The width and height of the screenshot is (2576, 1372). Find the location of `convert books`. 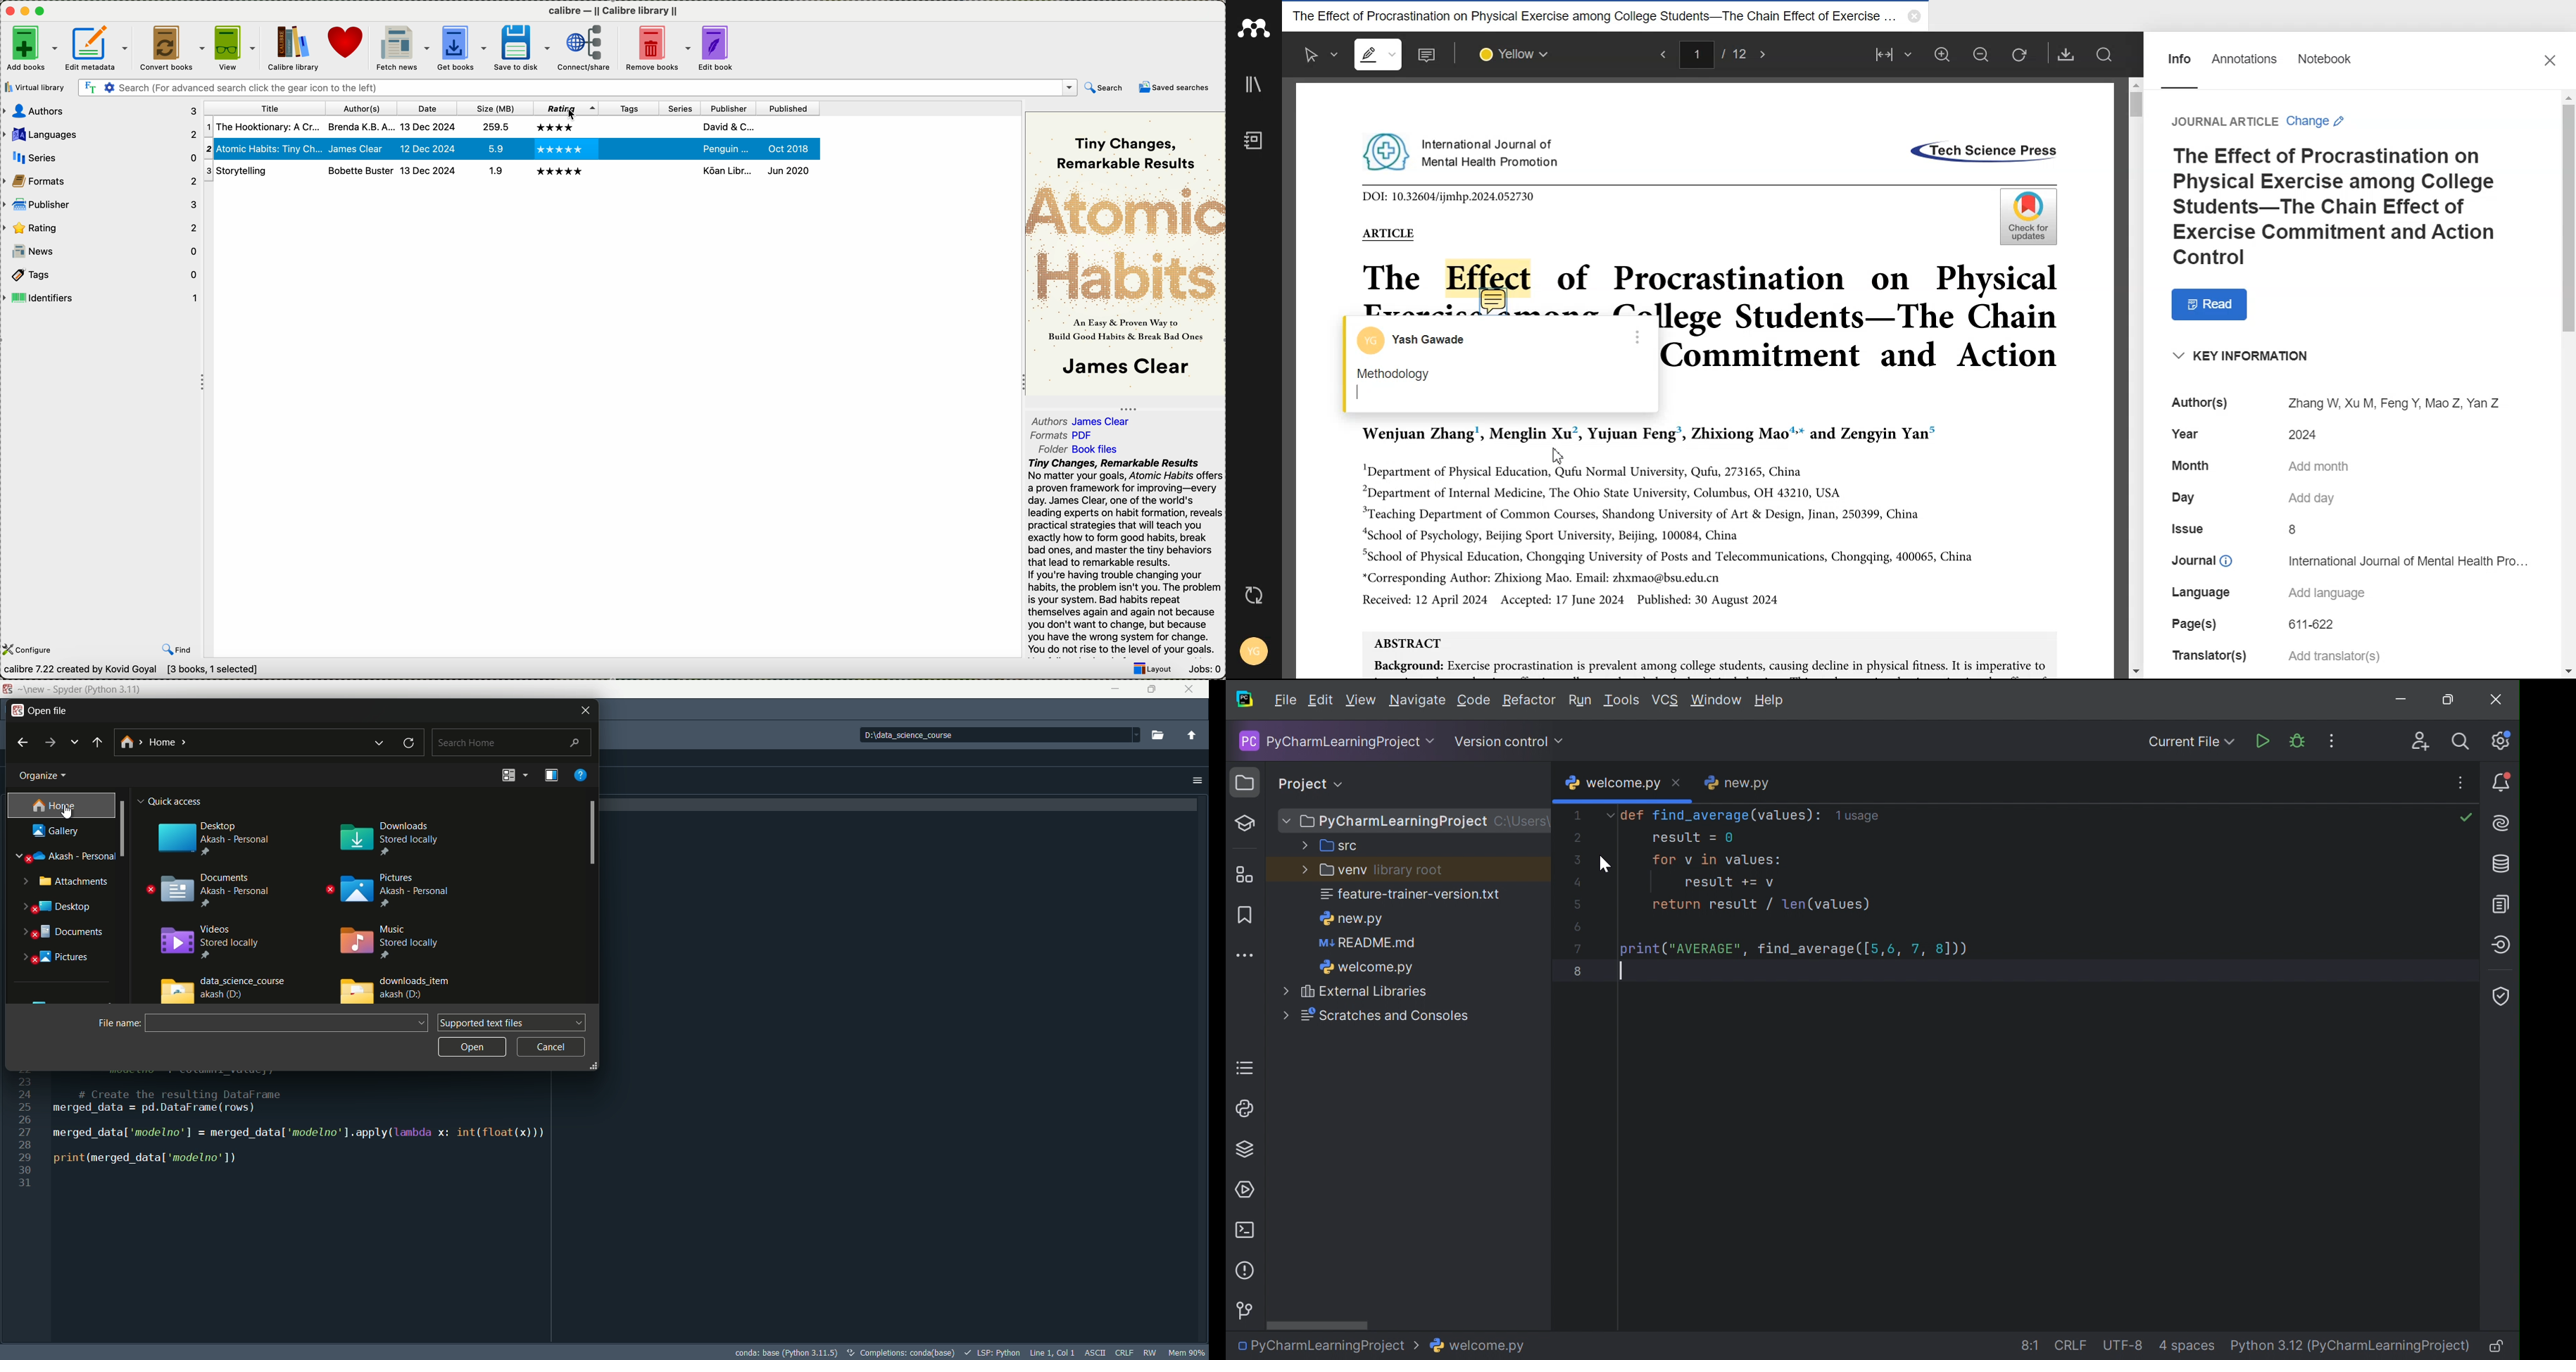

convert books is located at coordinates (172, 48).